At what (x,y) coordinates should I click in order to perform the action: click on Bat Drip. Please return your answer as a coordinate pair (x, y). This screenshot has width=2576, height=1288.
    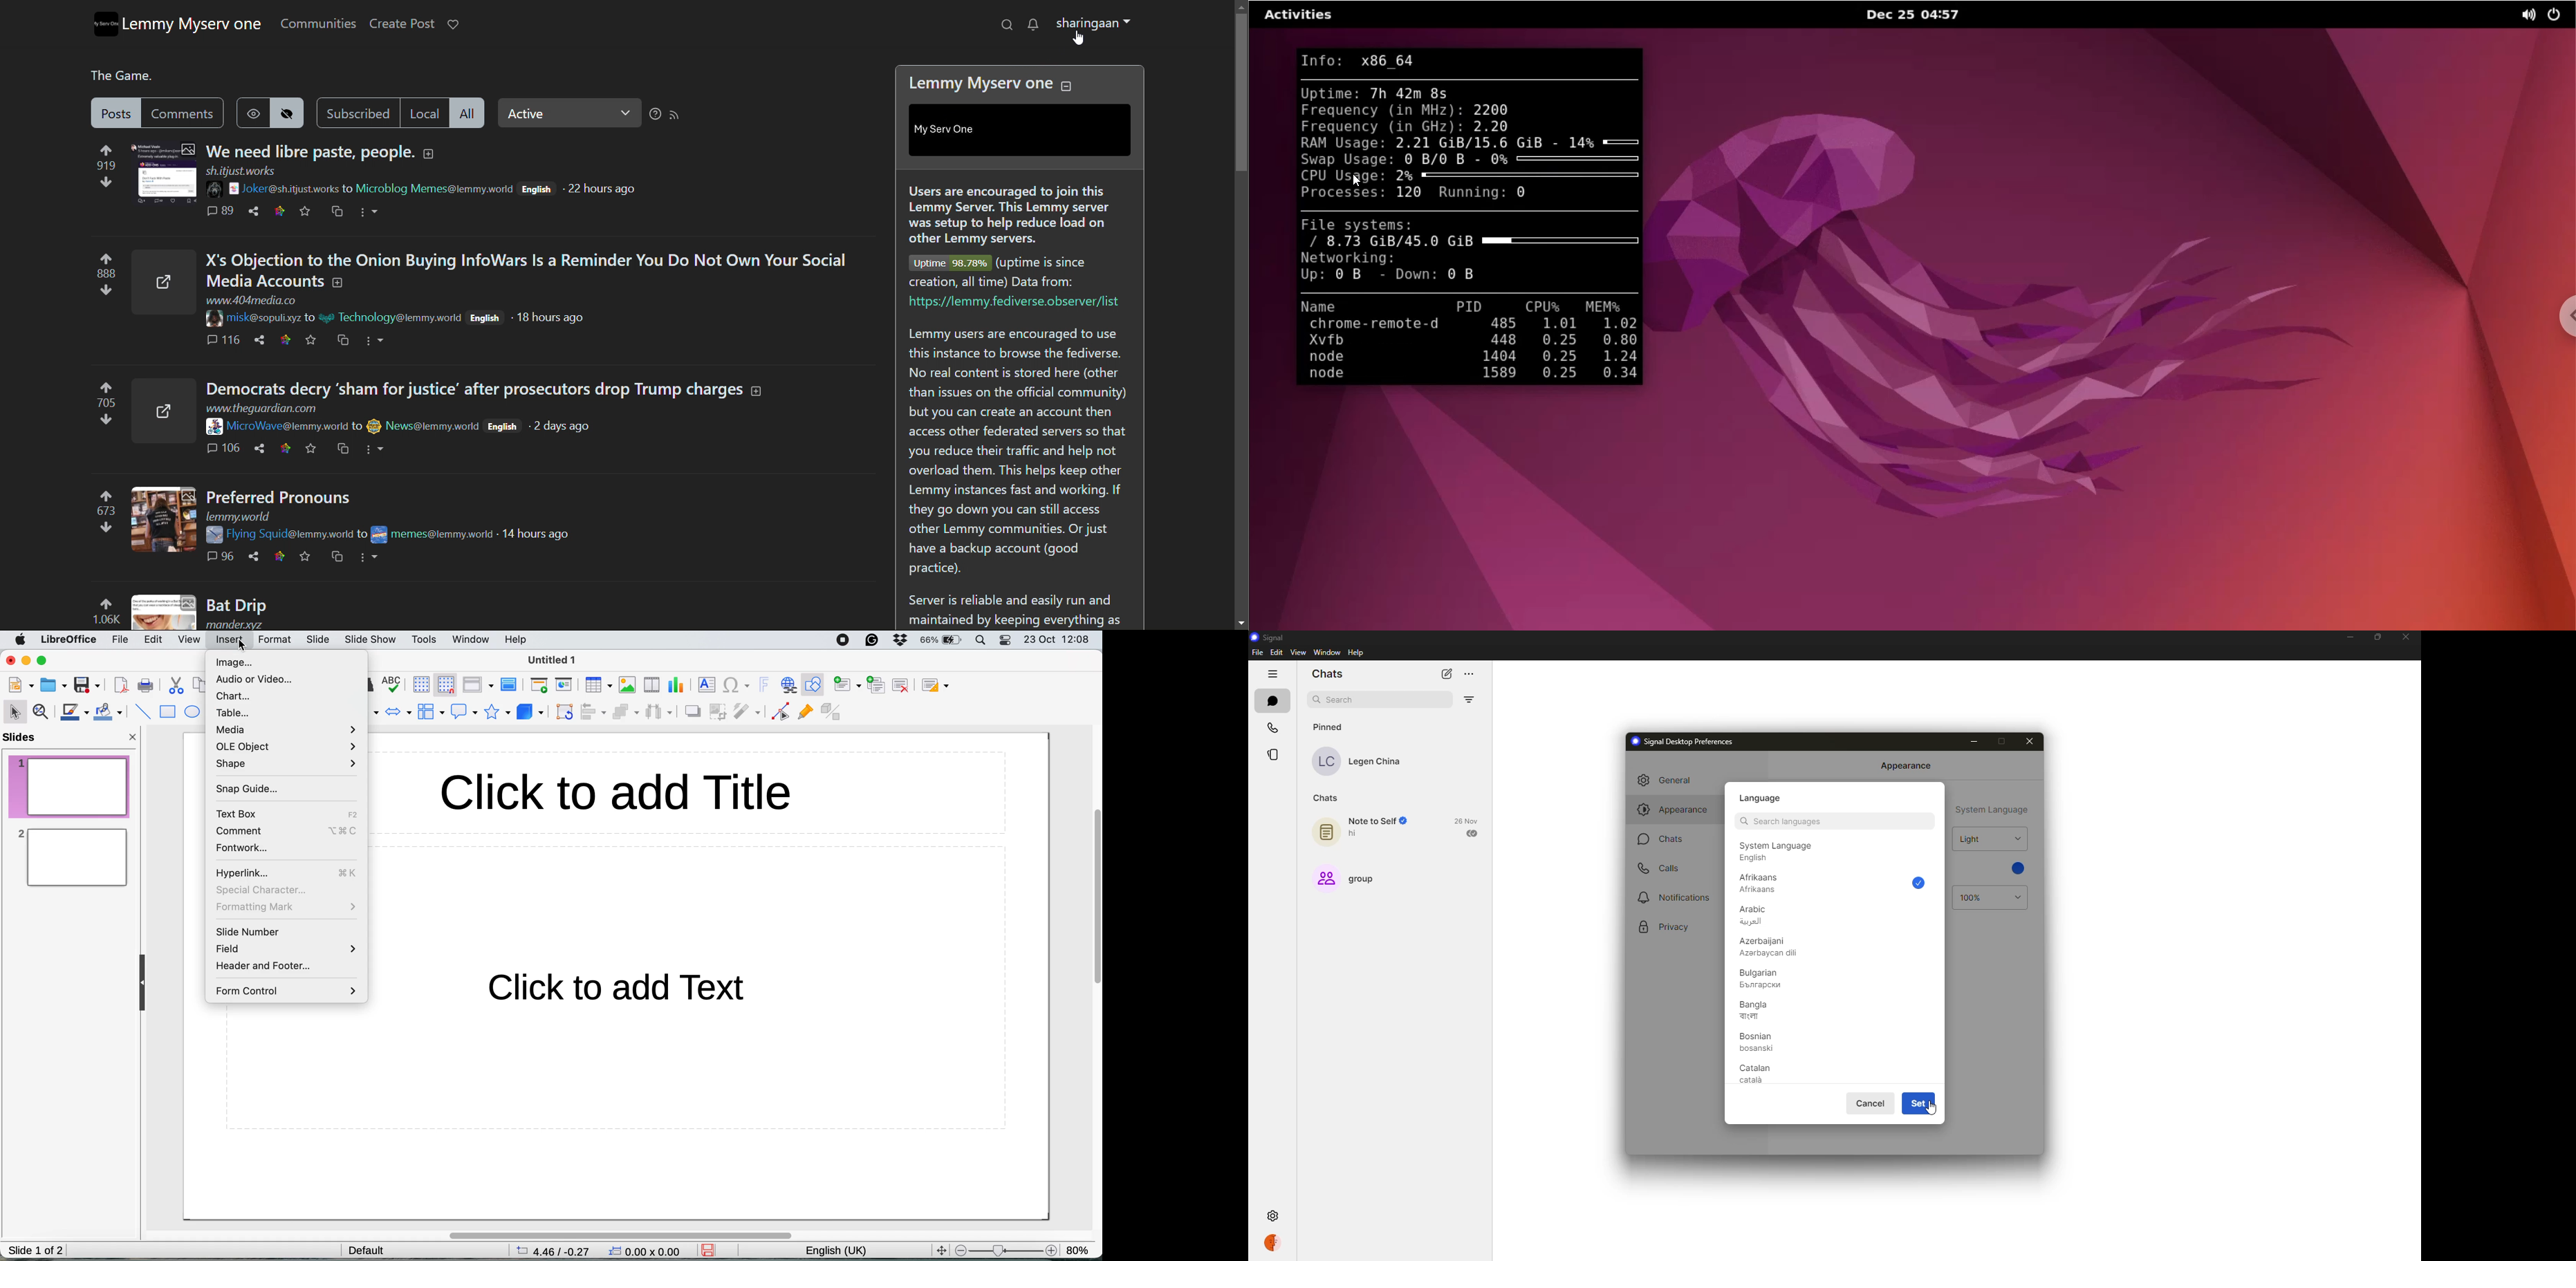
    Looking at the image, I should click on (243, 603).